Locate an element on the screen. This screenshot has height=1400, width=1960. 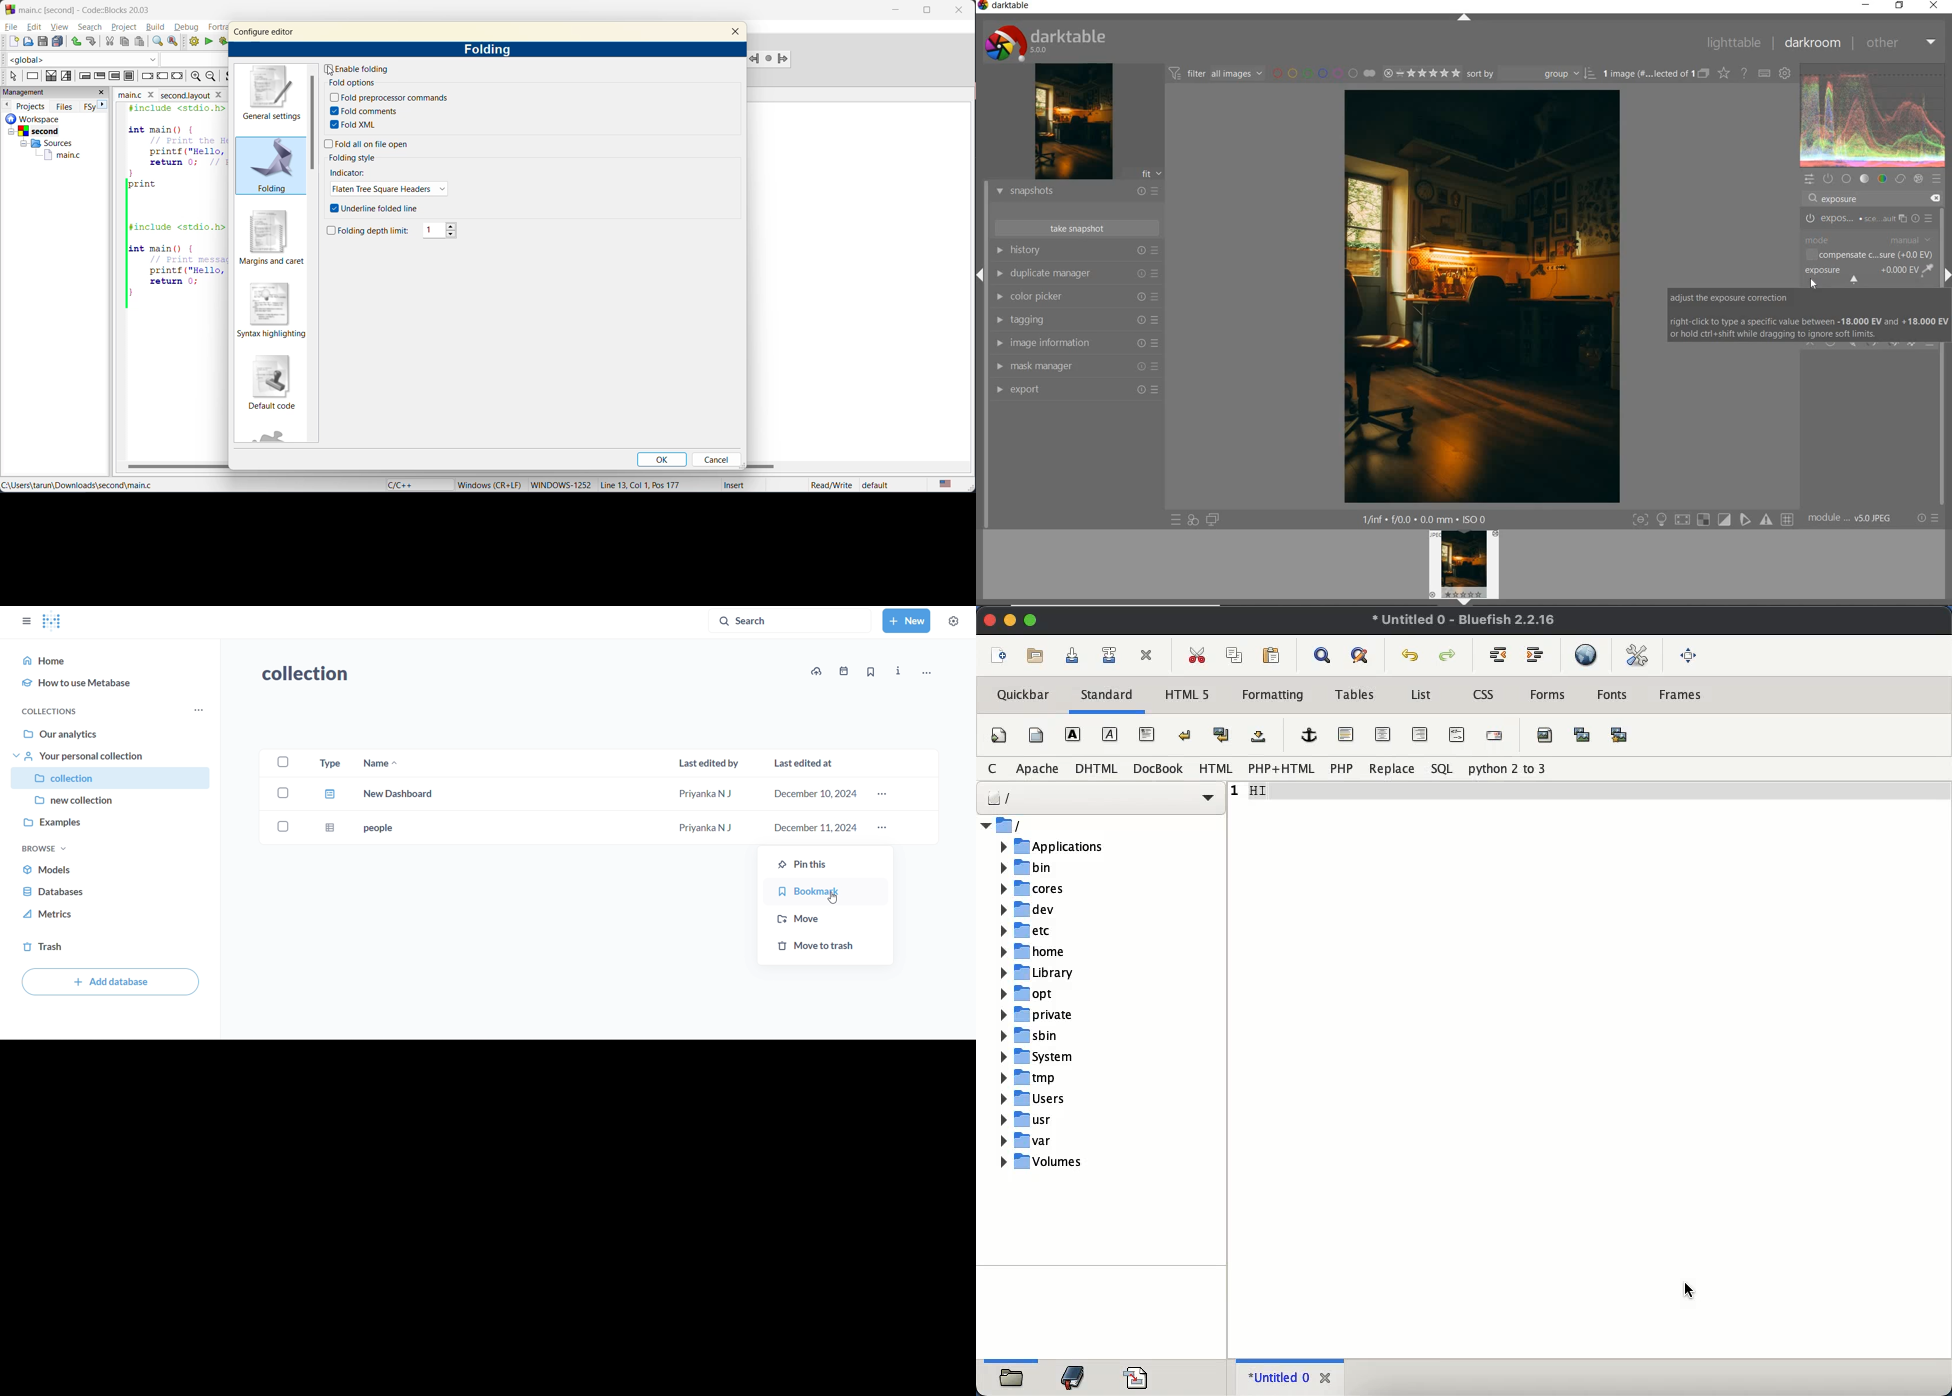
untitled 0 is located at coordinates (1276, 1378).